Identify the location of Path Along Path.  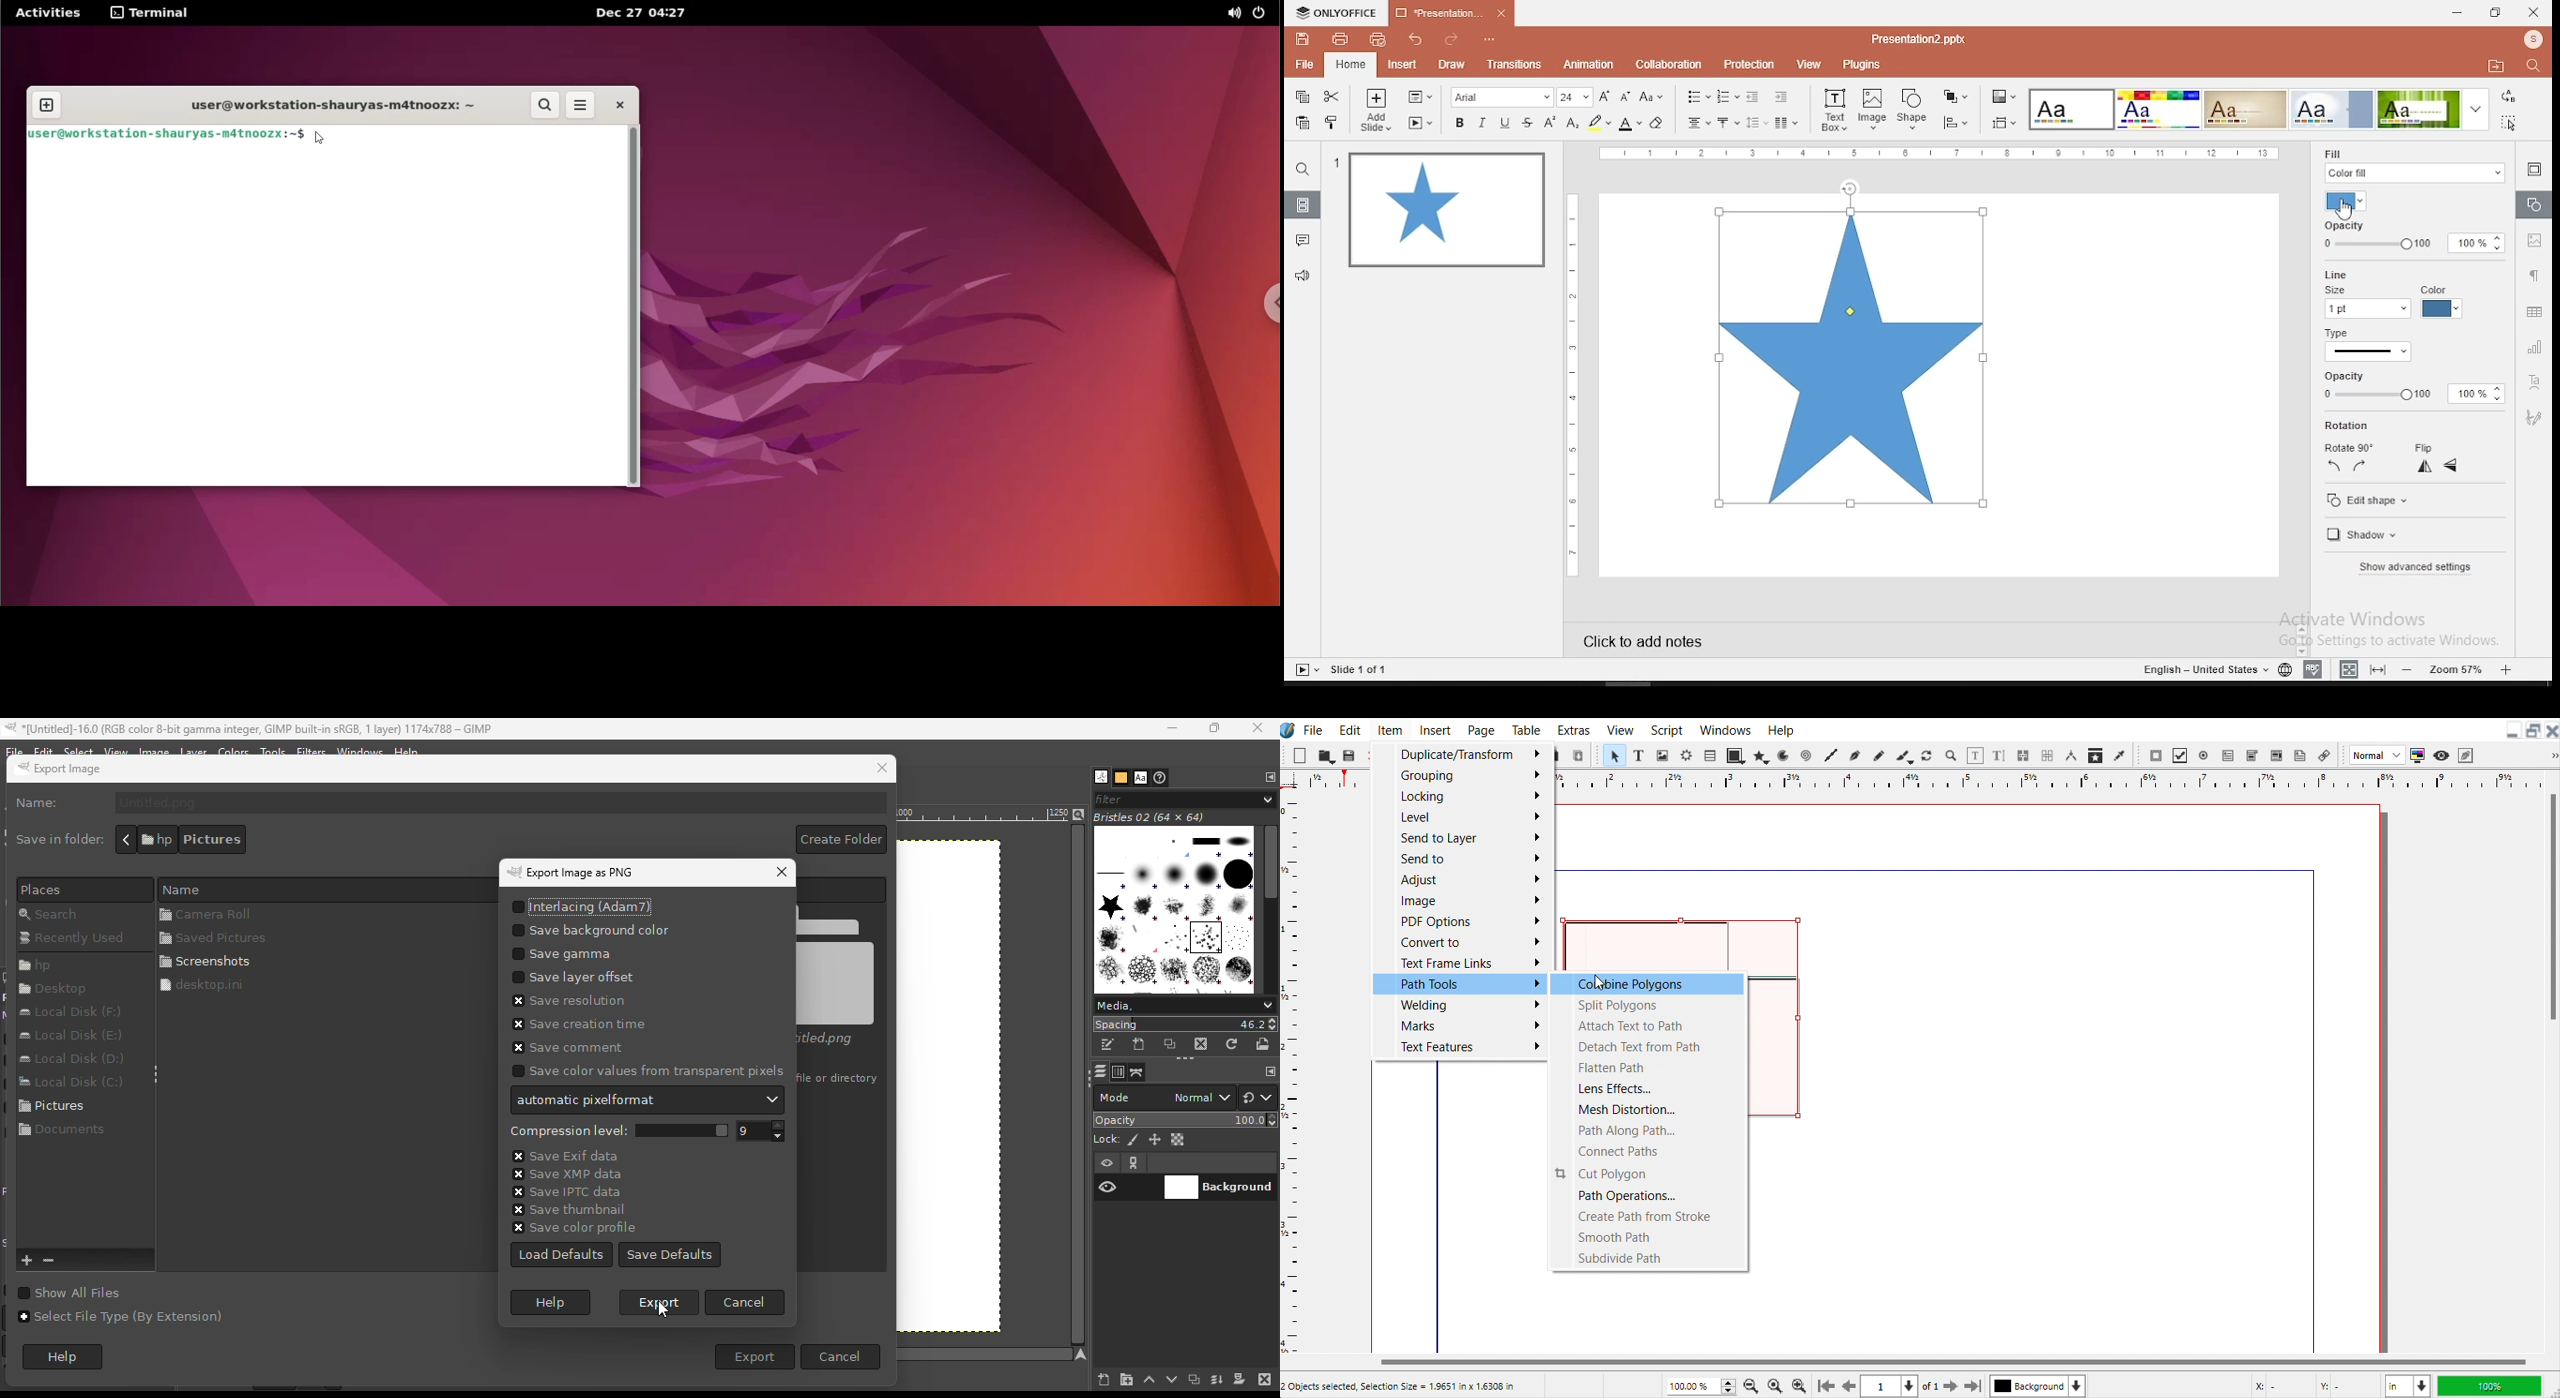
(1648, 1130).